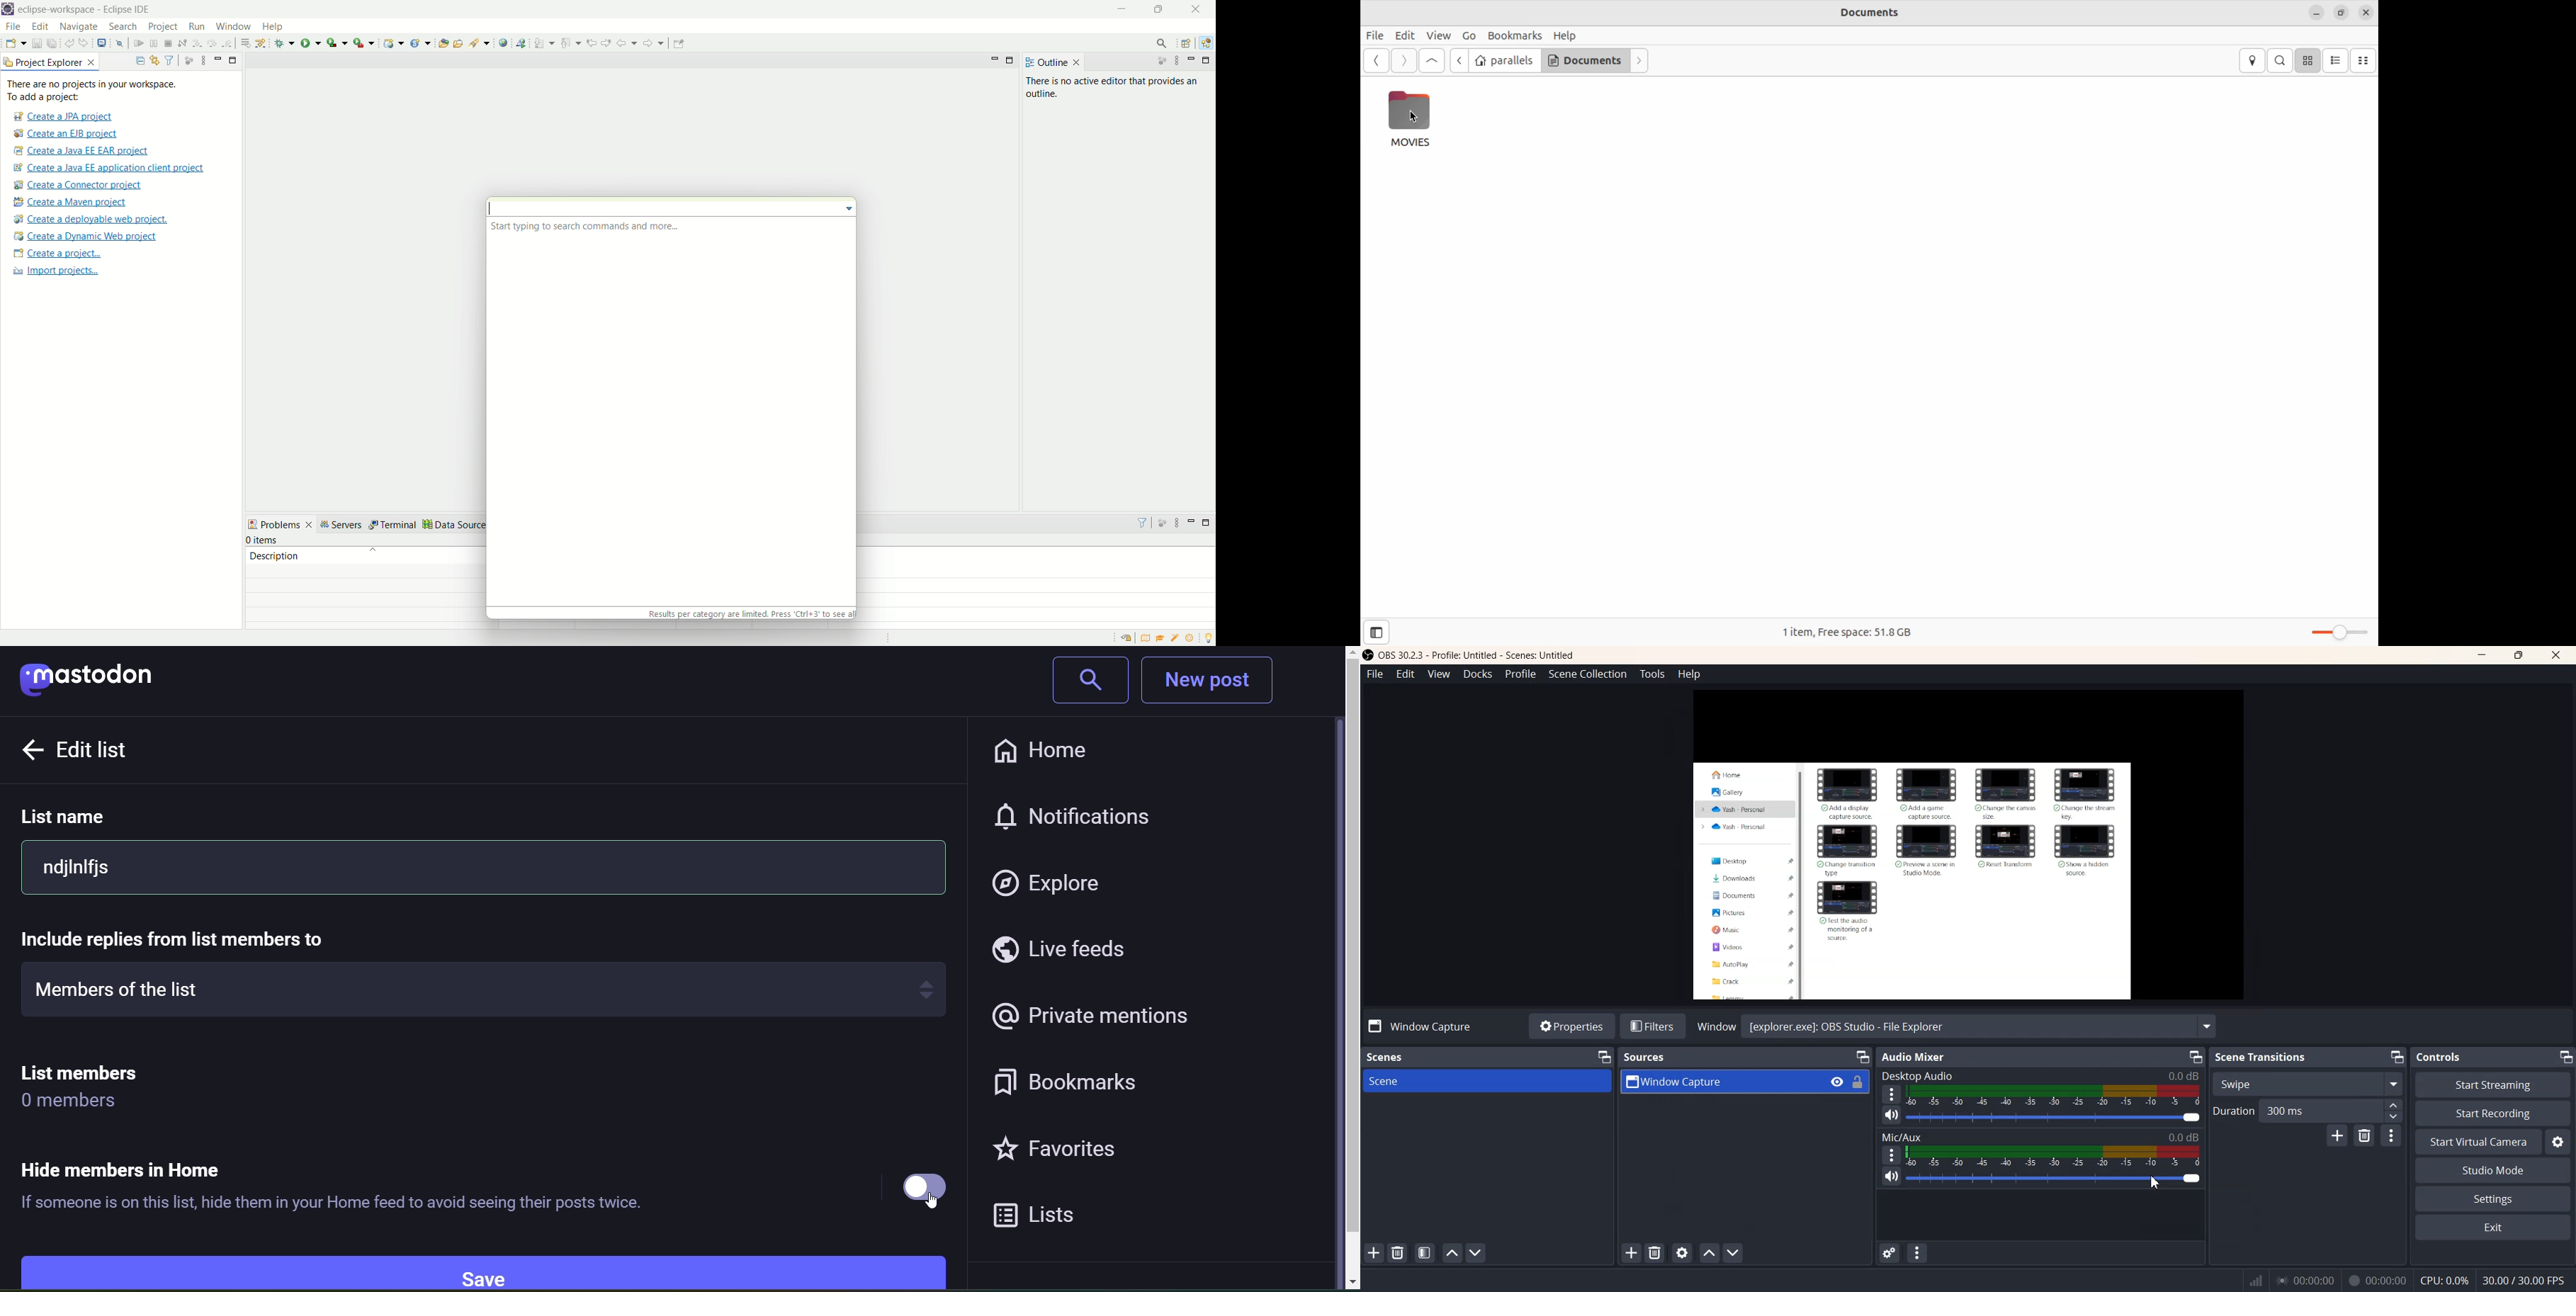  Describe the element at coordinates (474, 525) in the screenshot. I see `data source explorer` at that location.